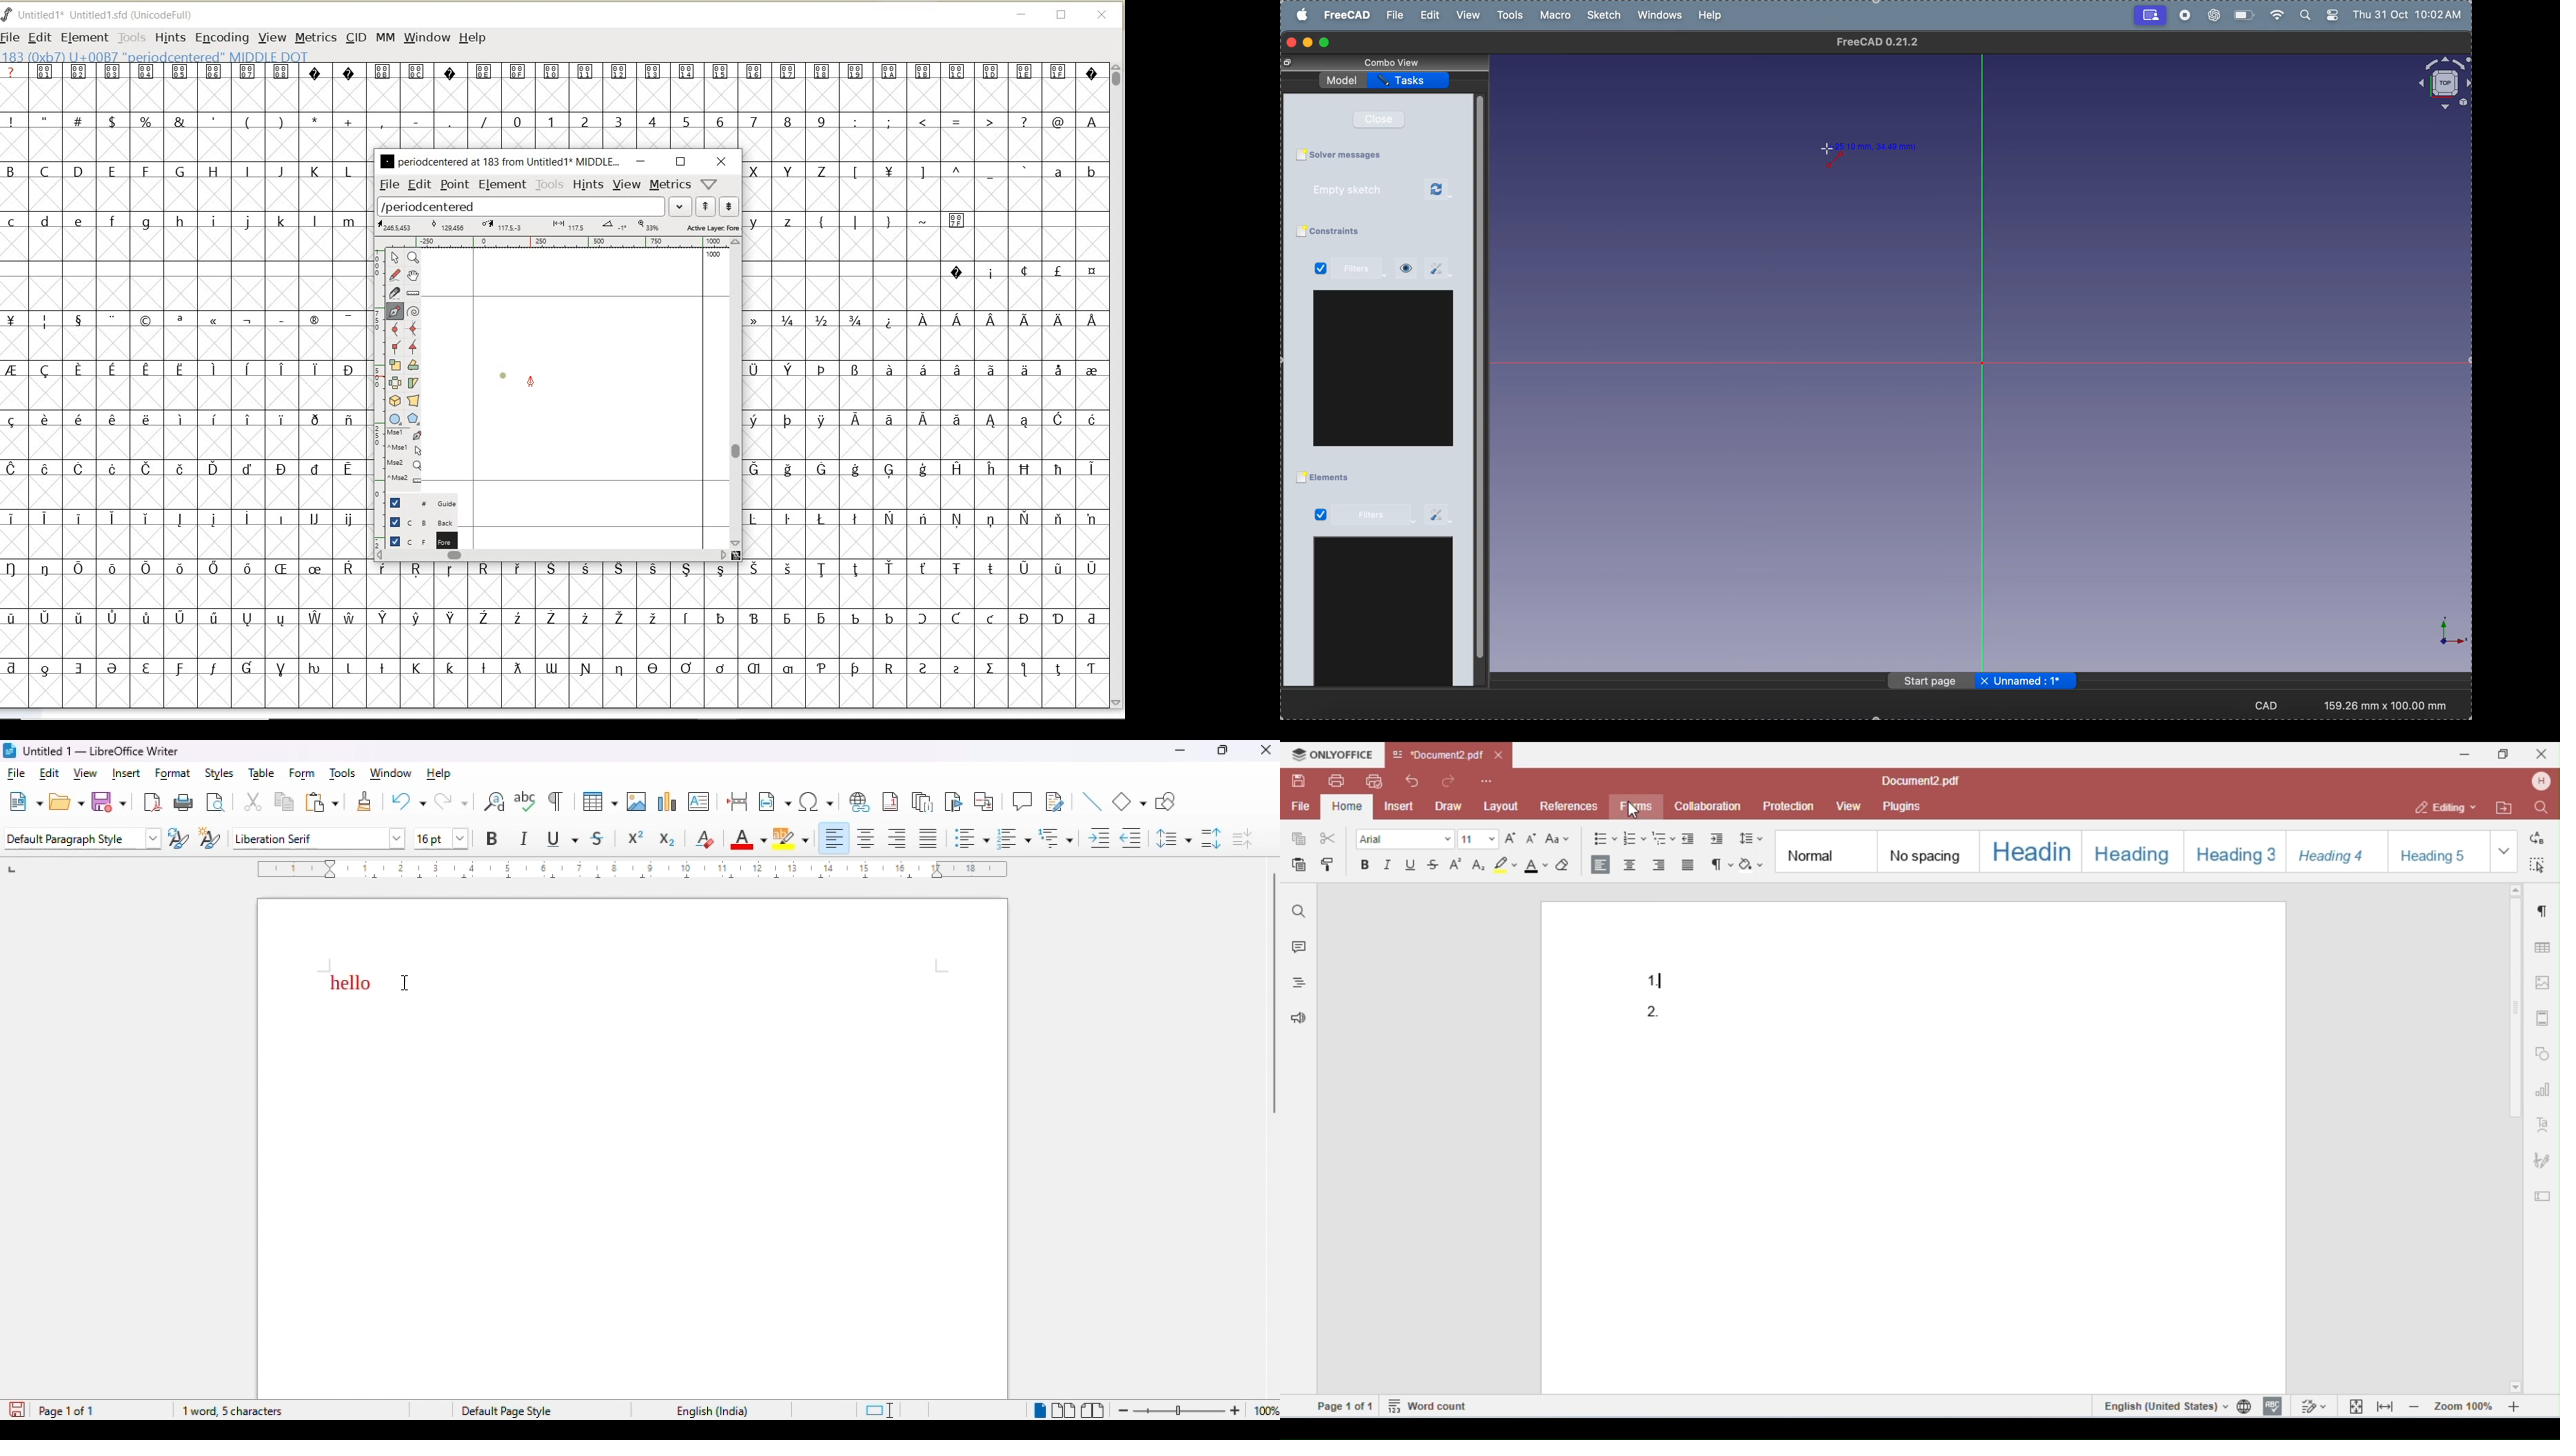  Describe the element at coordinates (1347, 232) in the screenshot. I see `constraints` at that location.